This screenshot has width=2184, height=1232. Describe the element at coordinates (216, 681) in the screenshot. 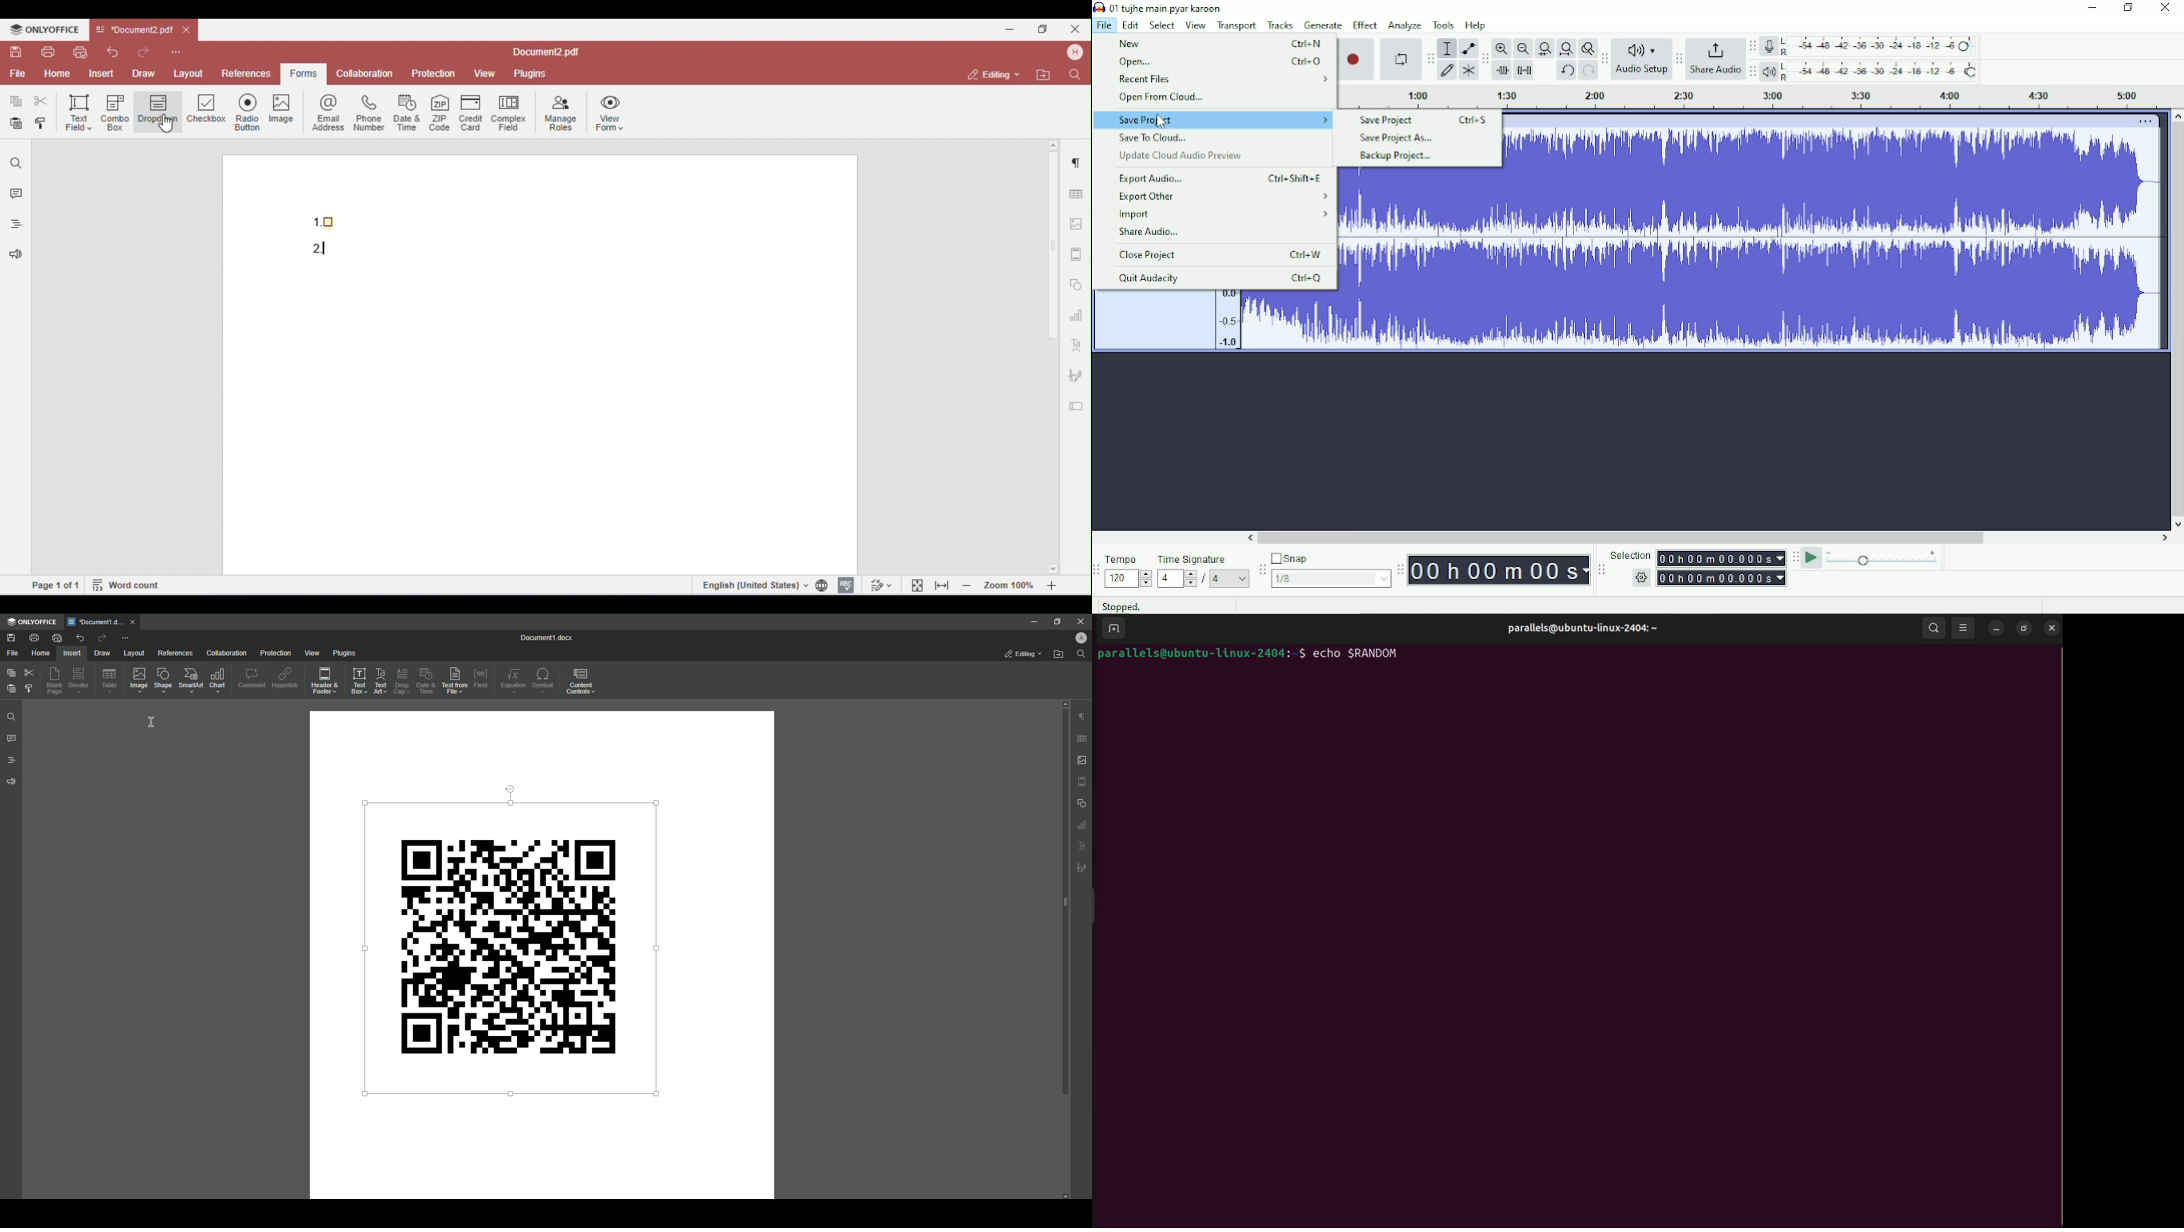

I see `Chart` at that location.